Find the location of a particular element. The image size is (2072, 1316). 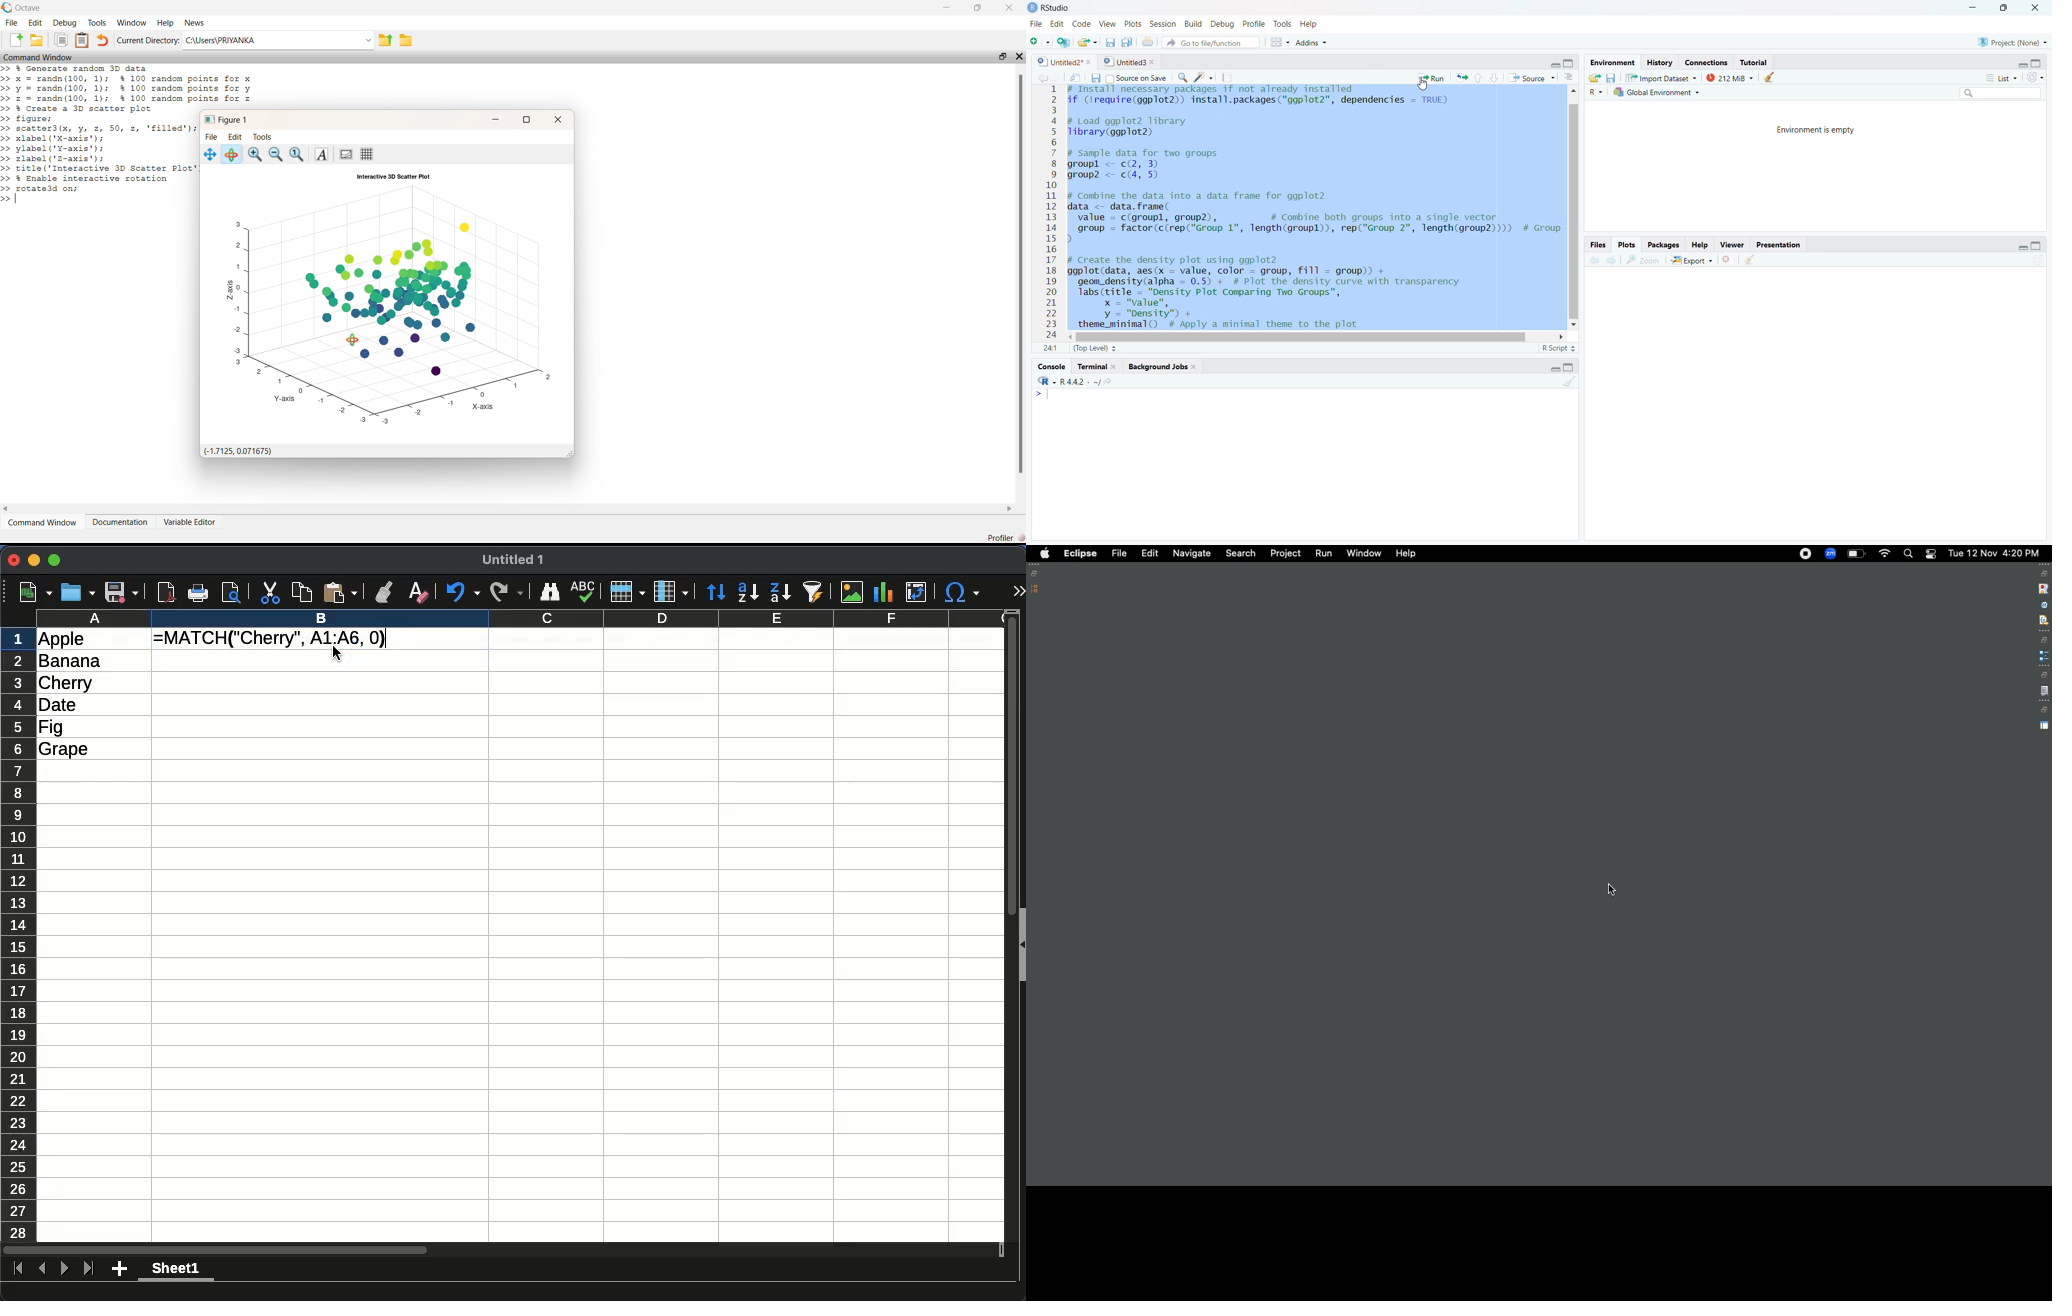

R is located at coordinates (1596, 92).